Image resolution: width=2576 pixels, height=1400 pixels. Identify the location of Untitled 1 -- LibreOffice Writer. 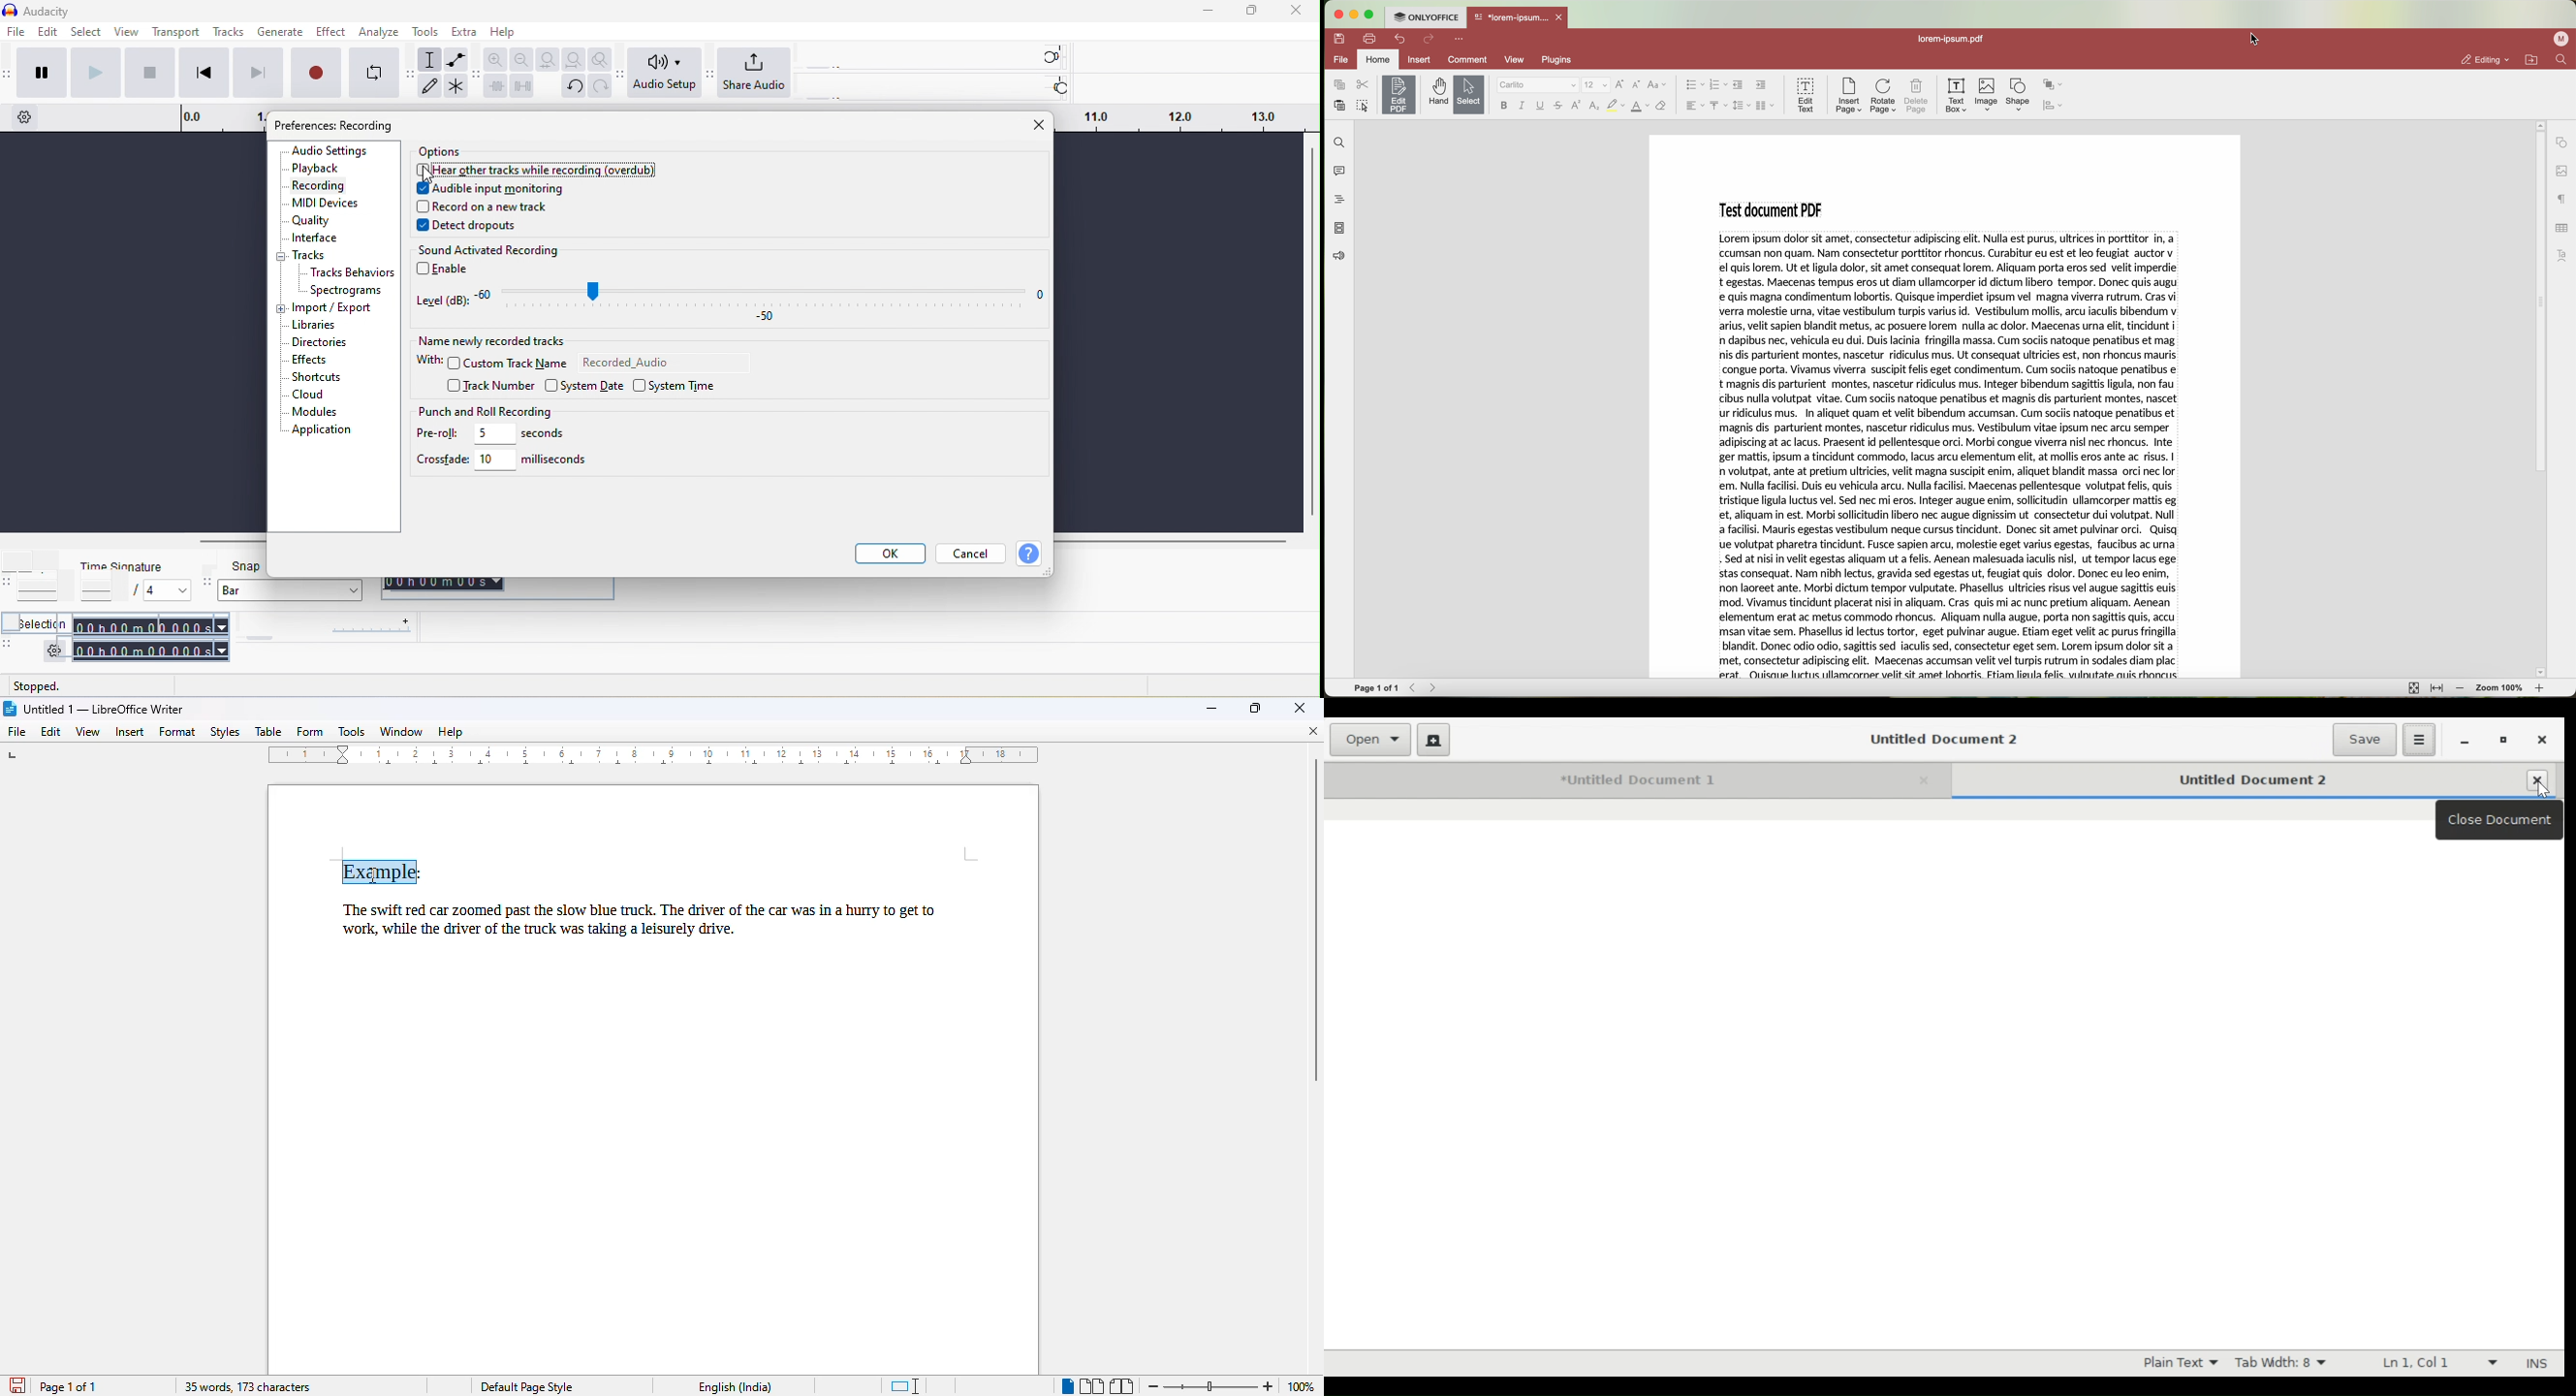
(106, 709).